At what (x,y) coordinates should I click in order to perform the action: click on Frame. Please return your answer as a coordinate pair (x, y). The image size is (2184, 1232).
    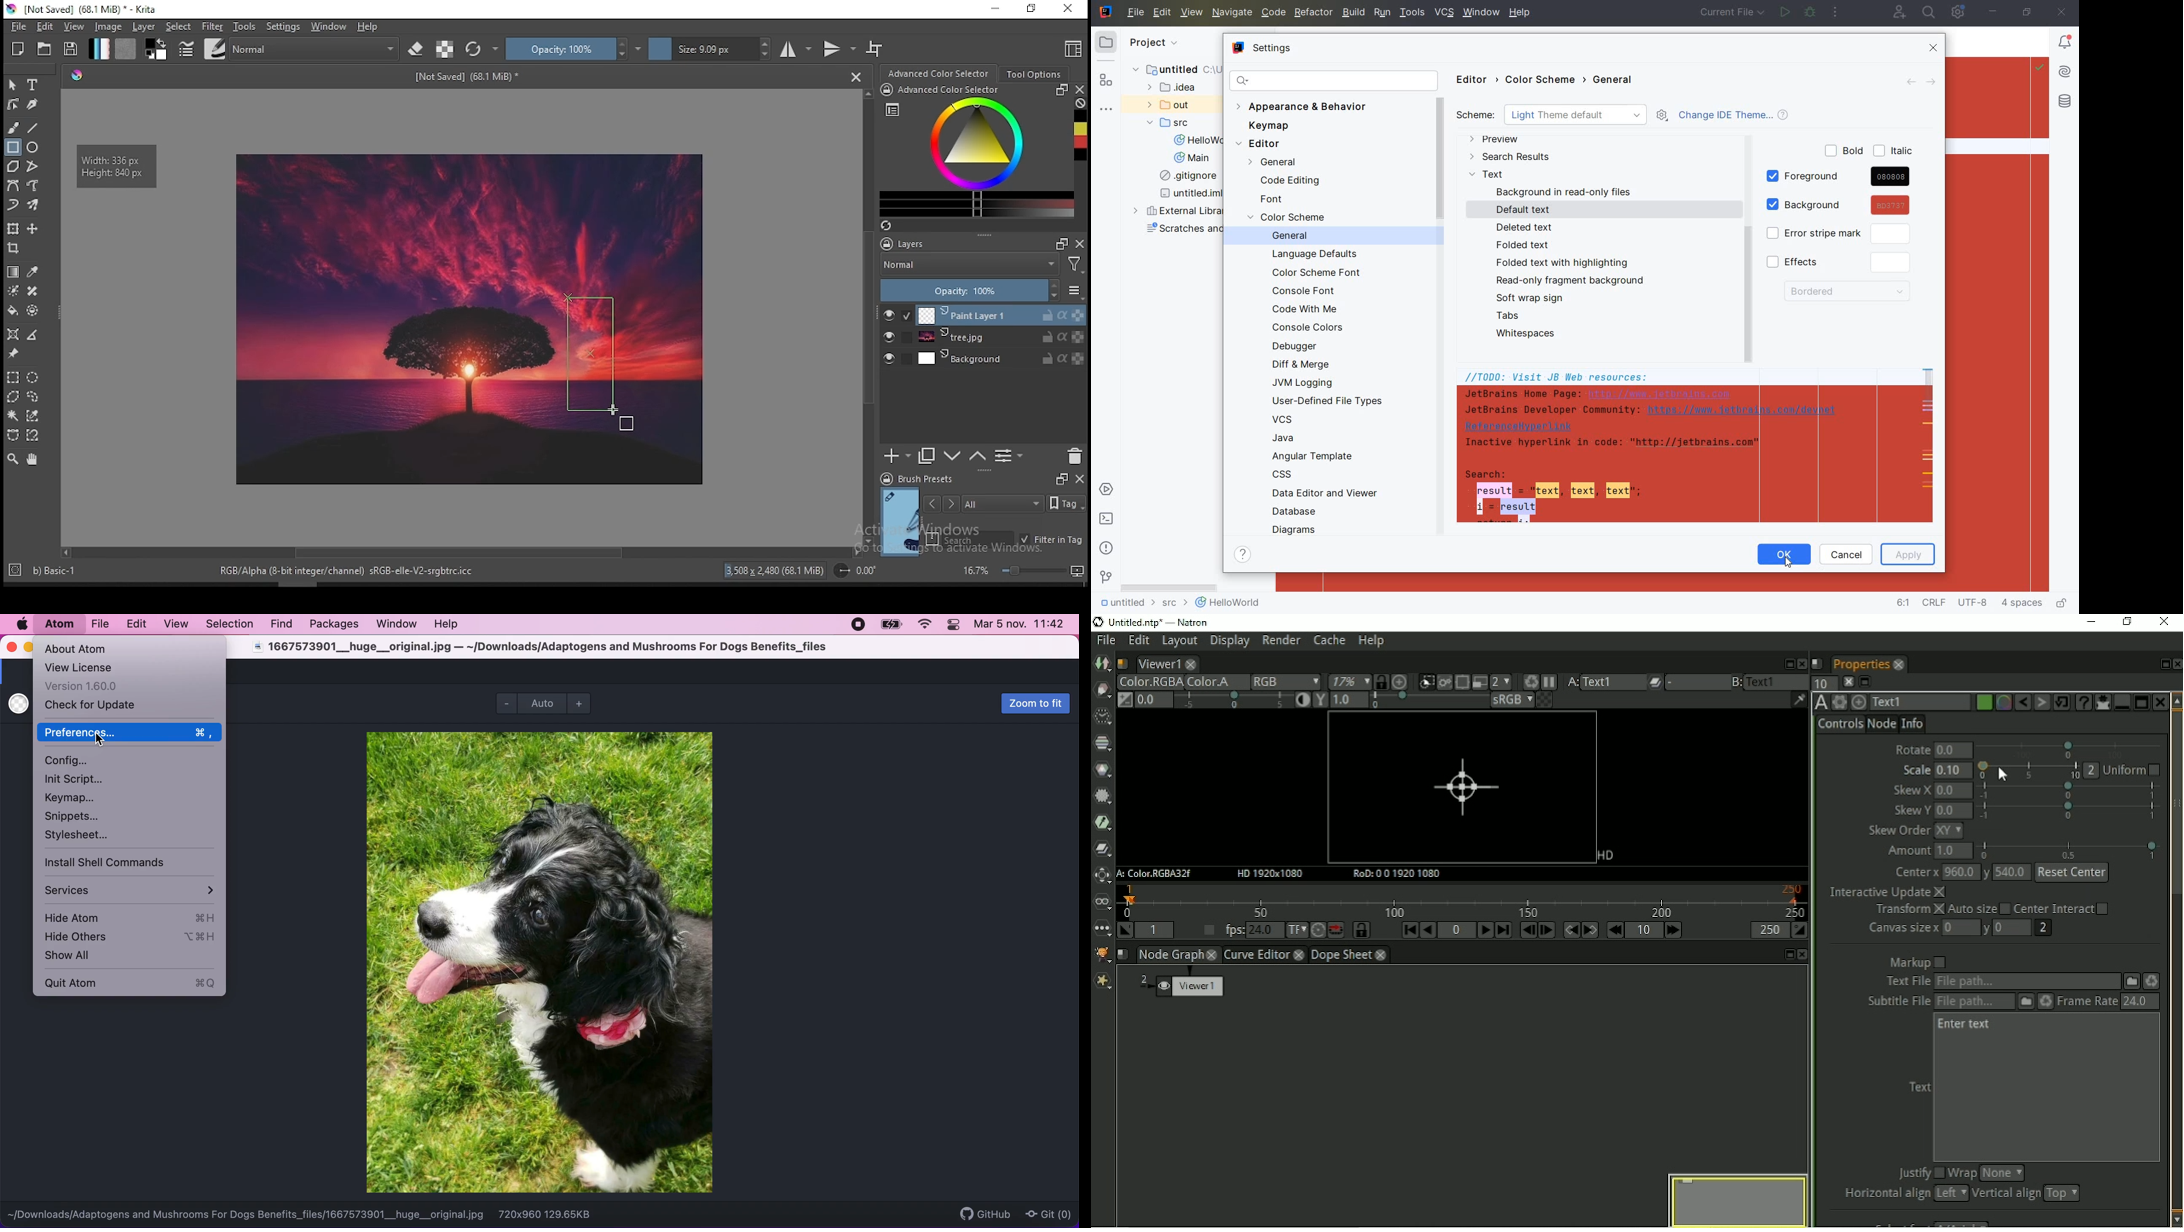
    Looking at the image, I should click on (1060, 479).